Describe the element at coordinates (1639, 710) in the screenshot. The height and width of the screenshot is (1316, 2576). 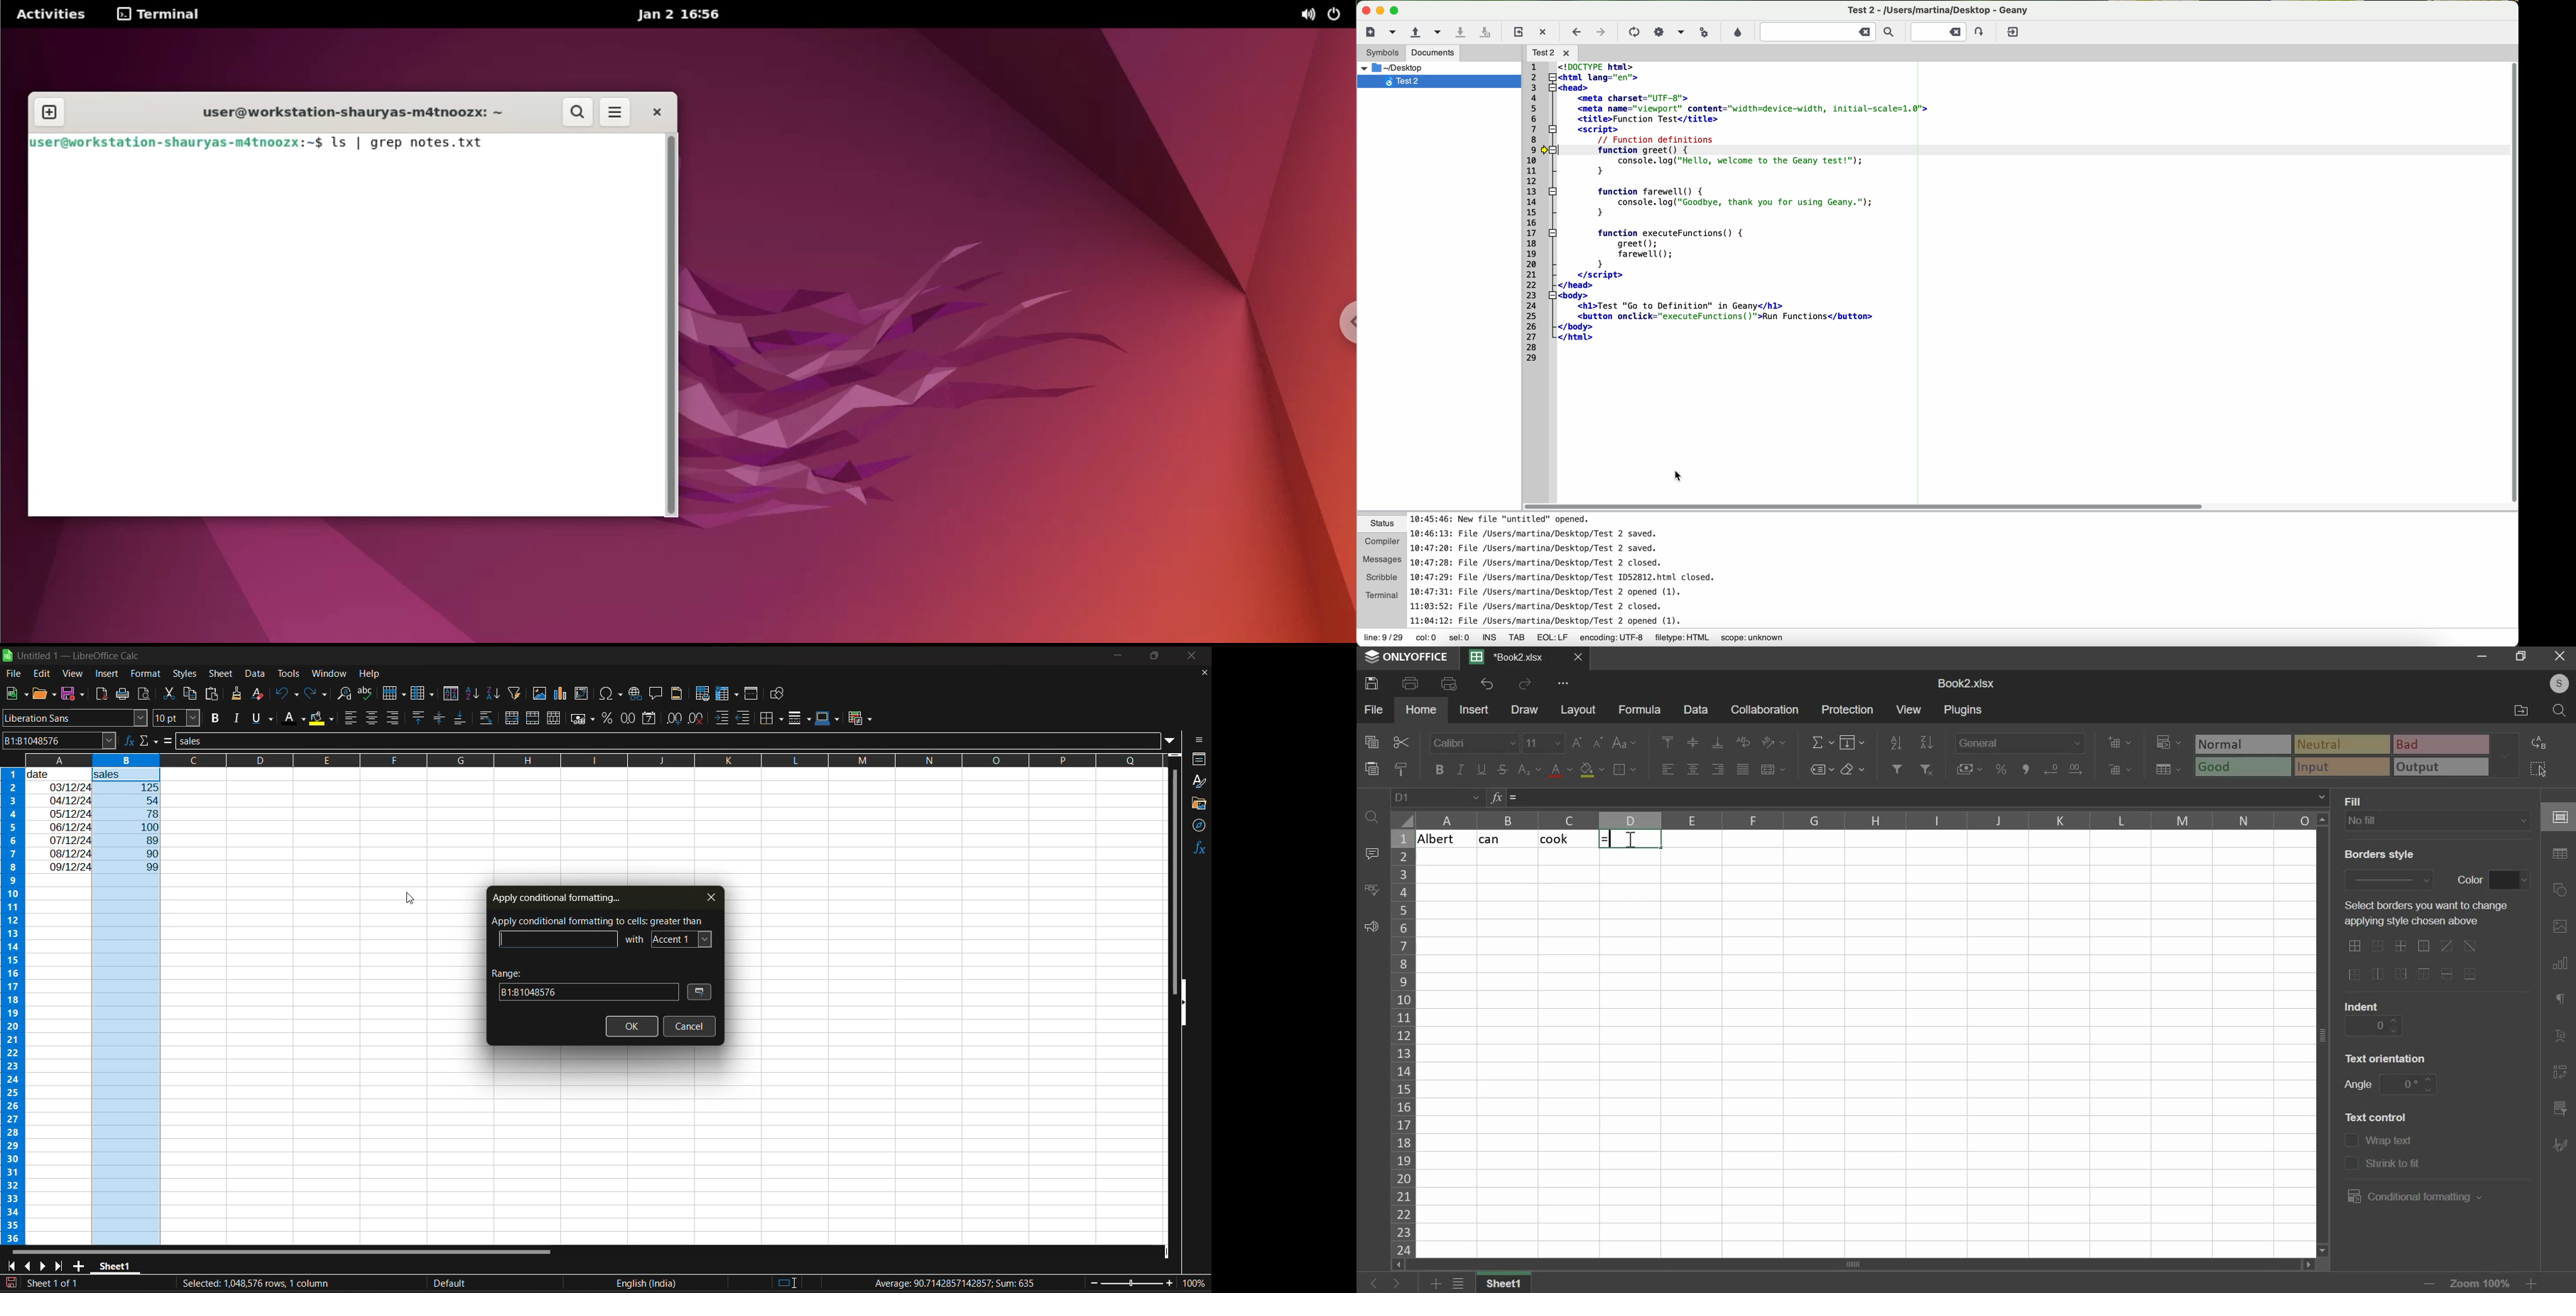
I see `formula` at that location.